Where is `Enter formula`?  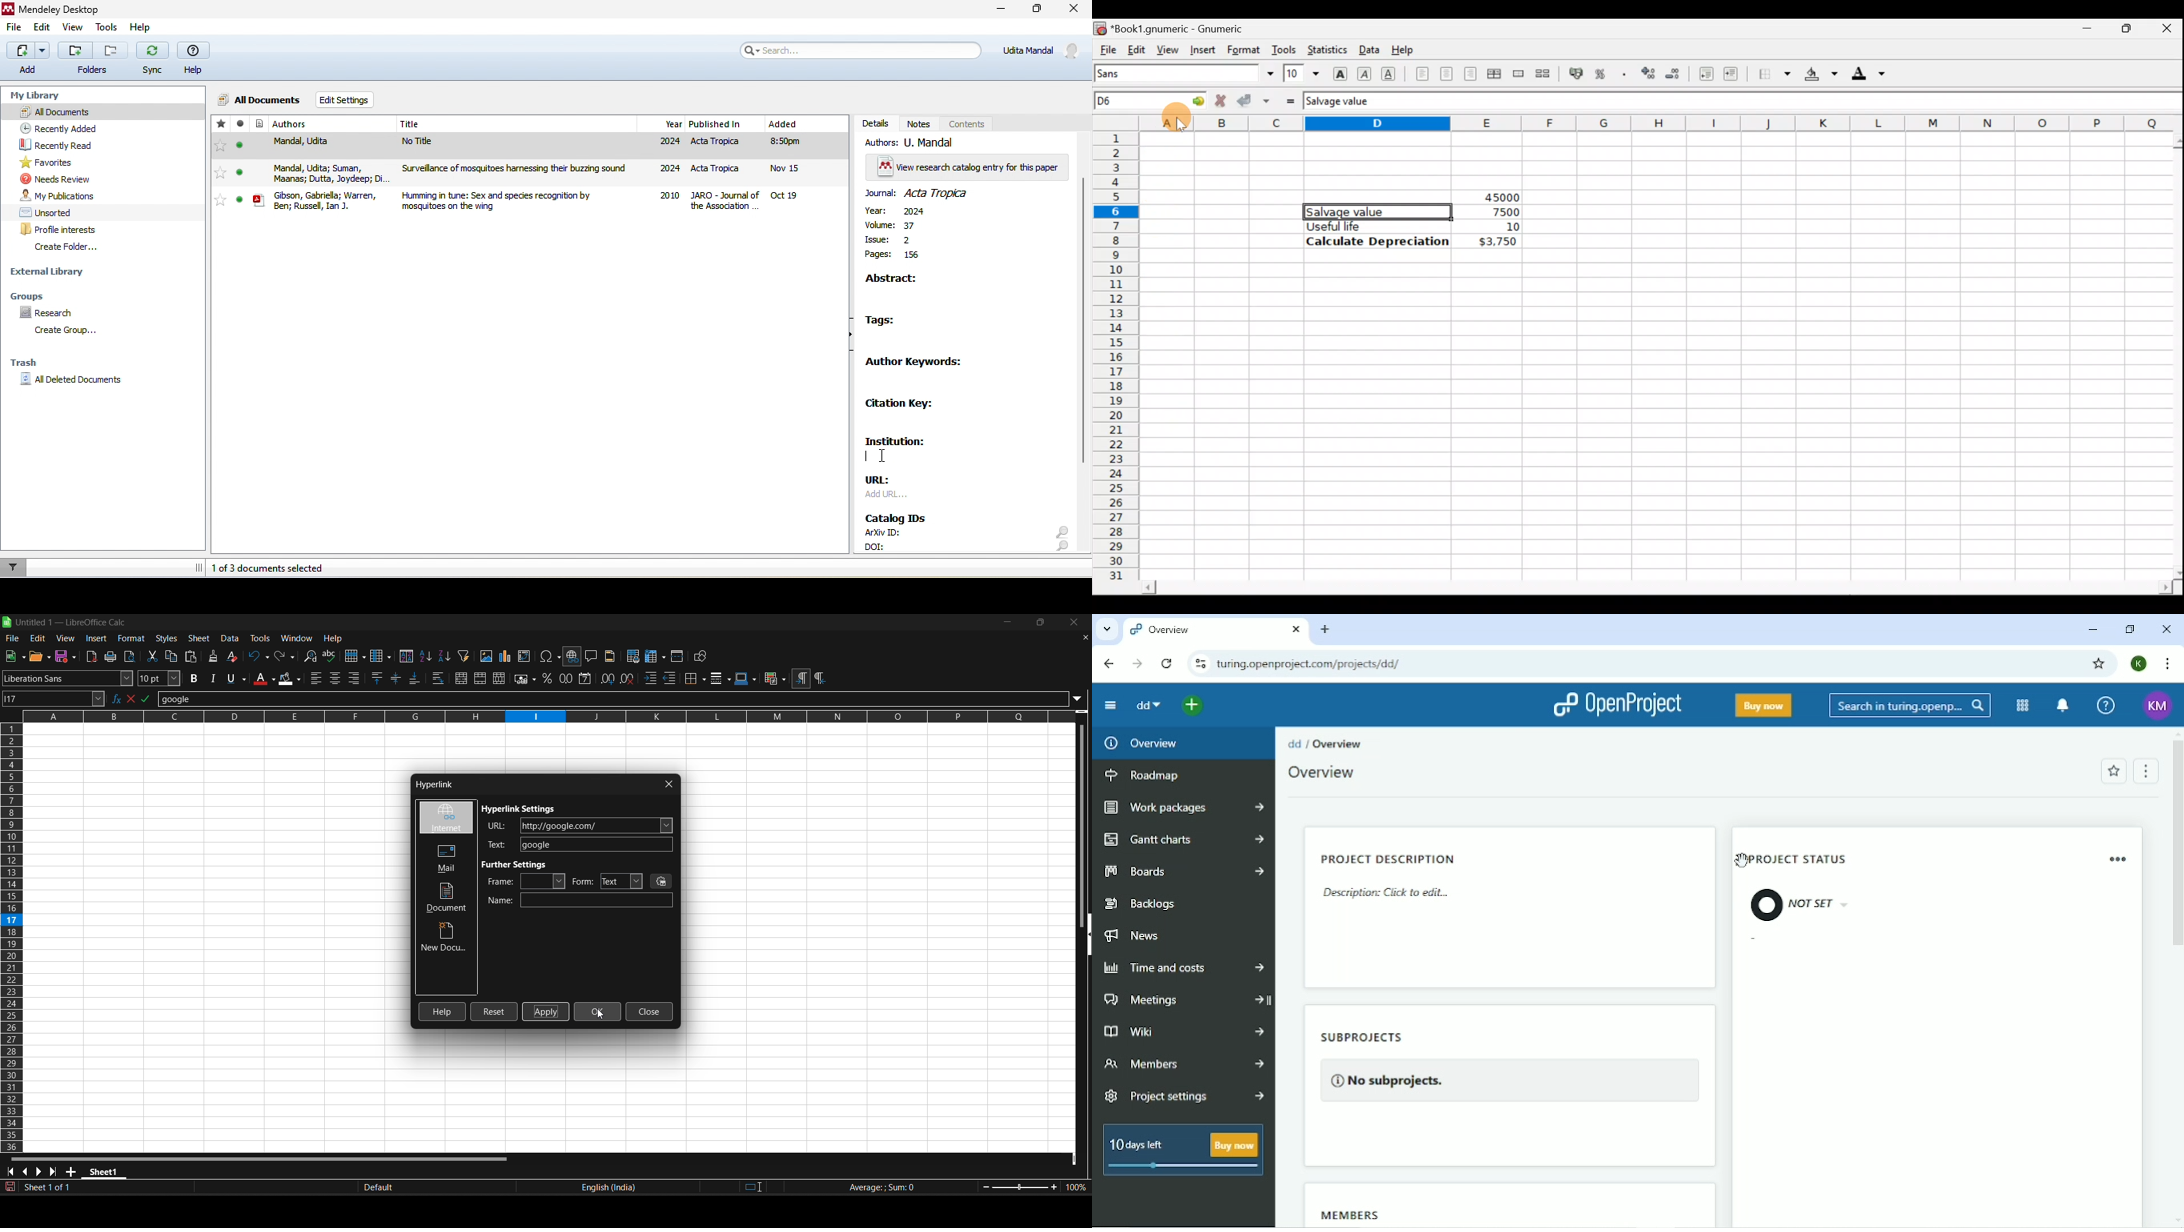 Enter formula is located at coordinates (1289, 101).